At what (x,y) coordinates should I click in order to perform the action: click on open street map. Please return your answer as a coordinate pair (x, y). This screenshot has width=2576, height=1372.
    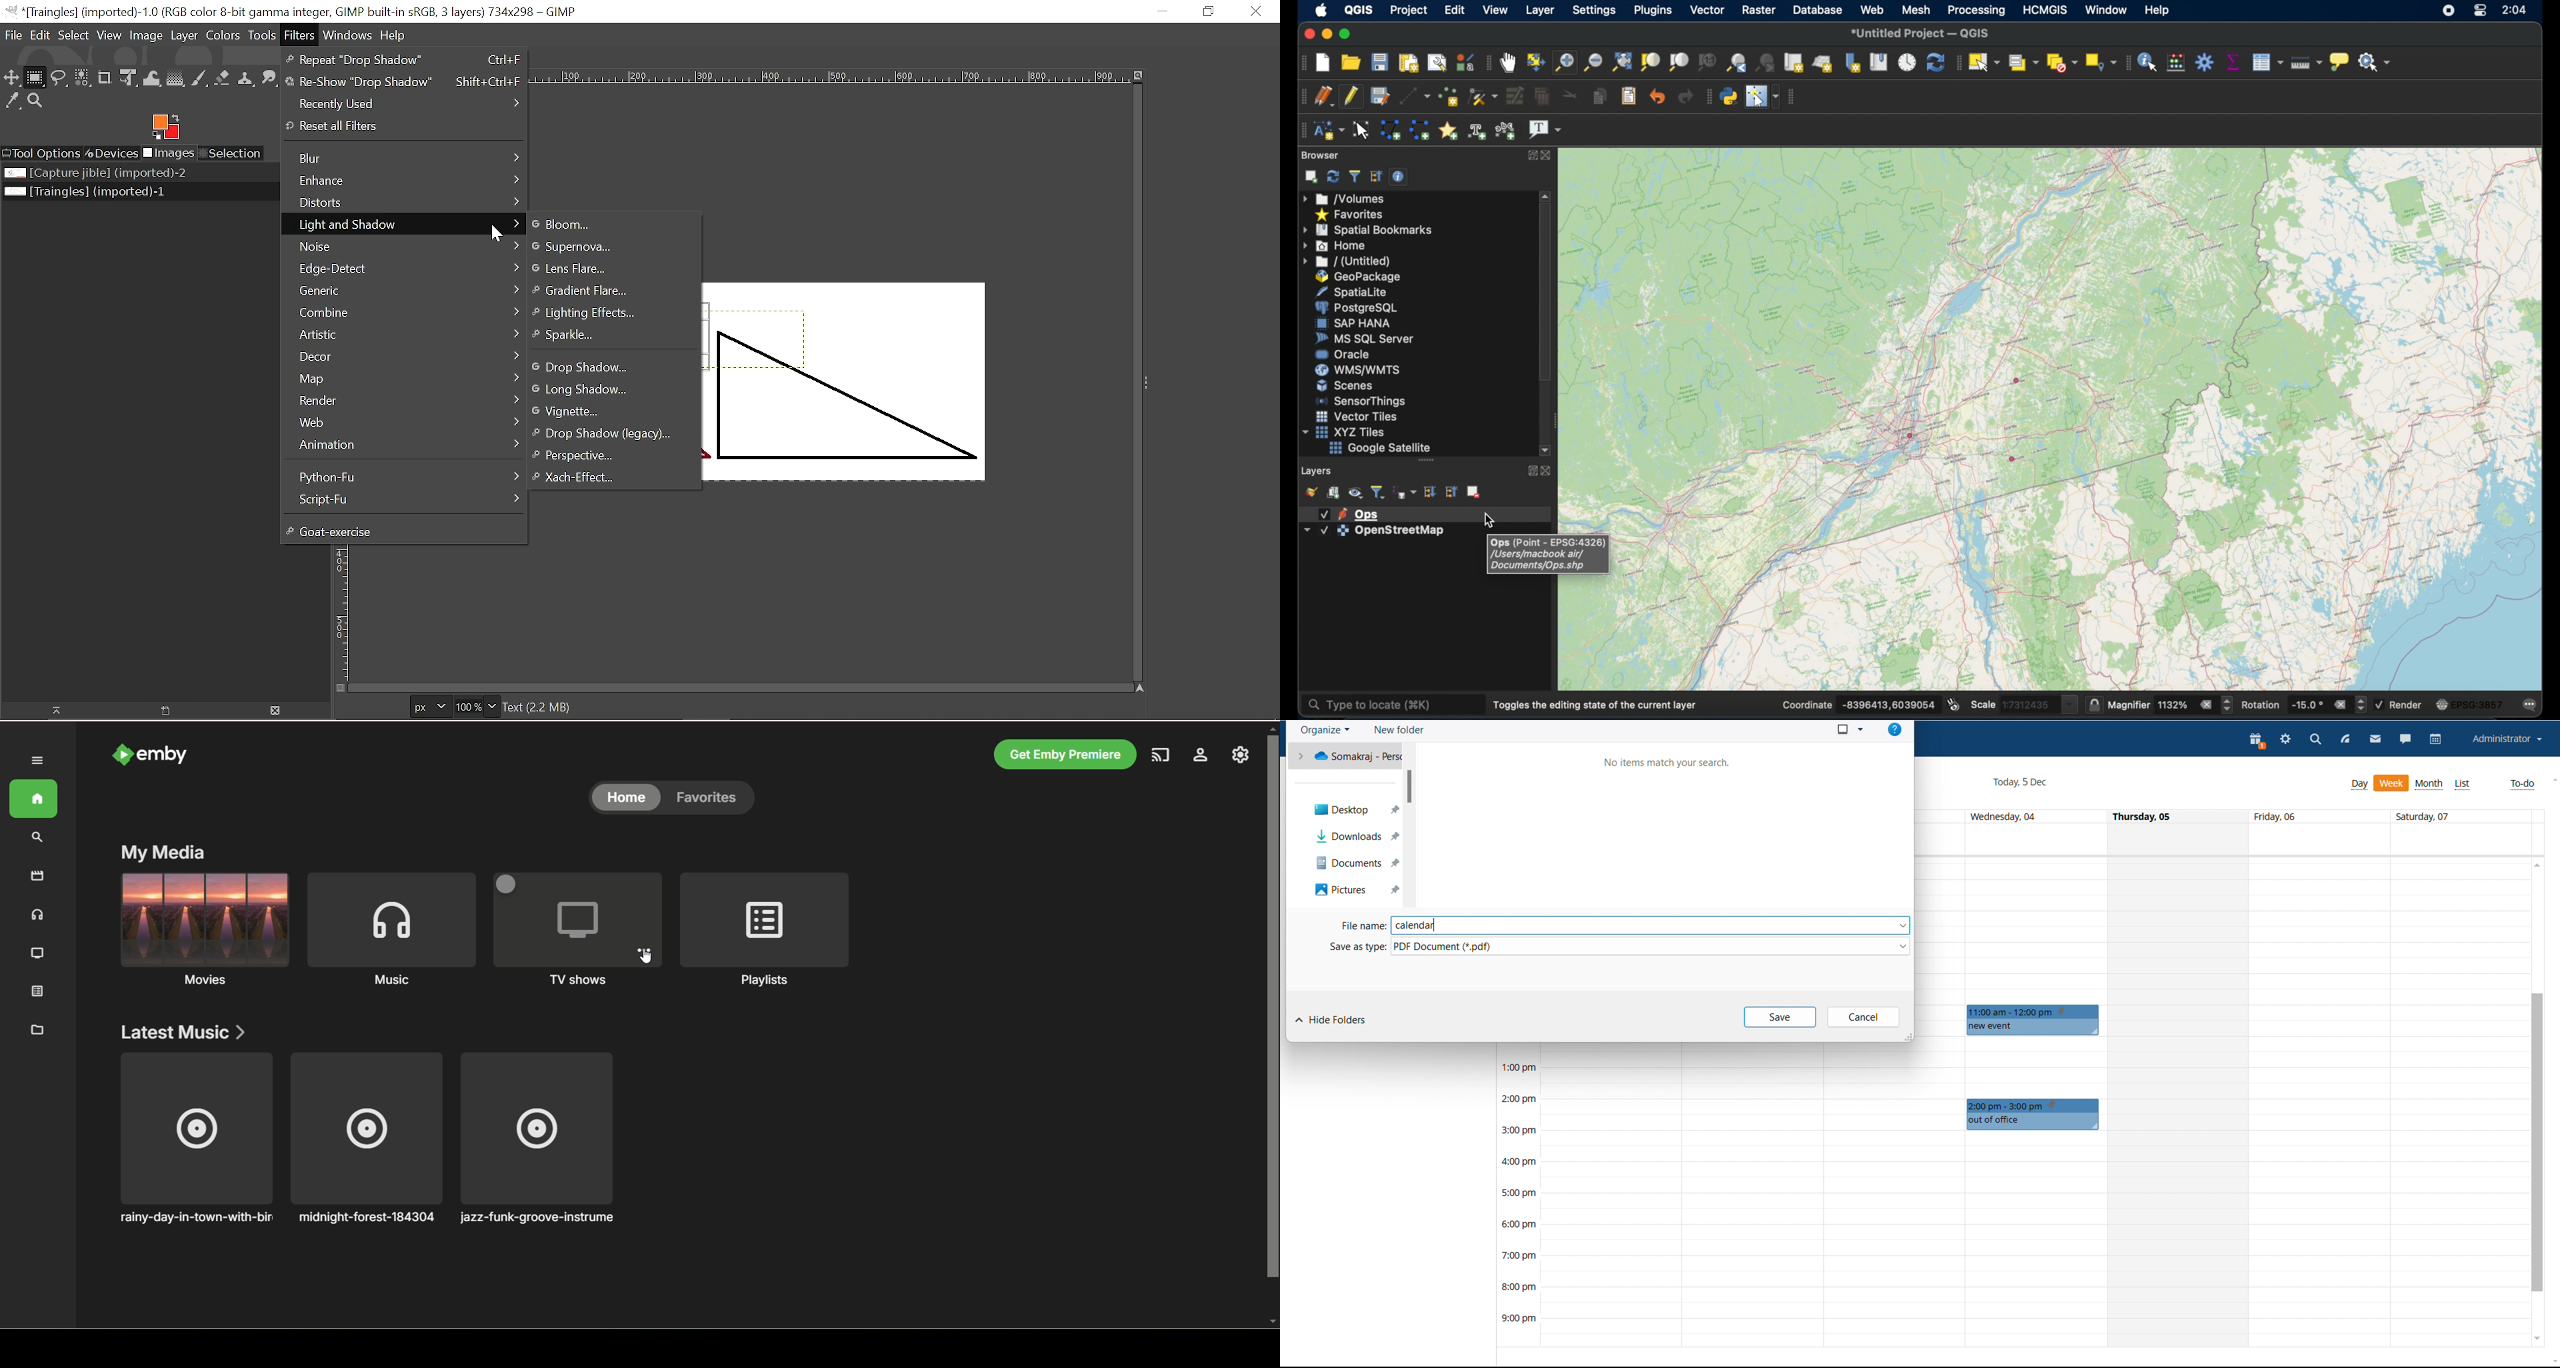
    Looking at the image, I should click on (1905, 457).